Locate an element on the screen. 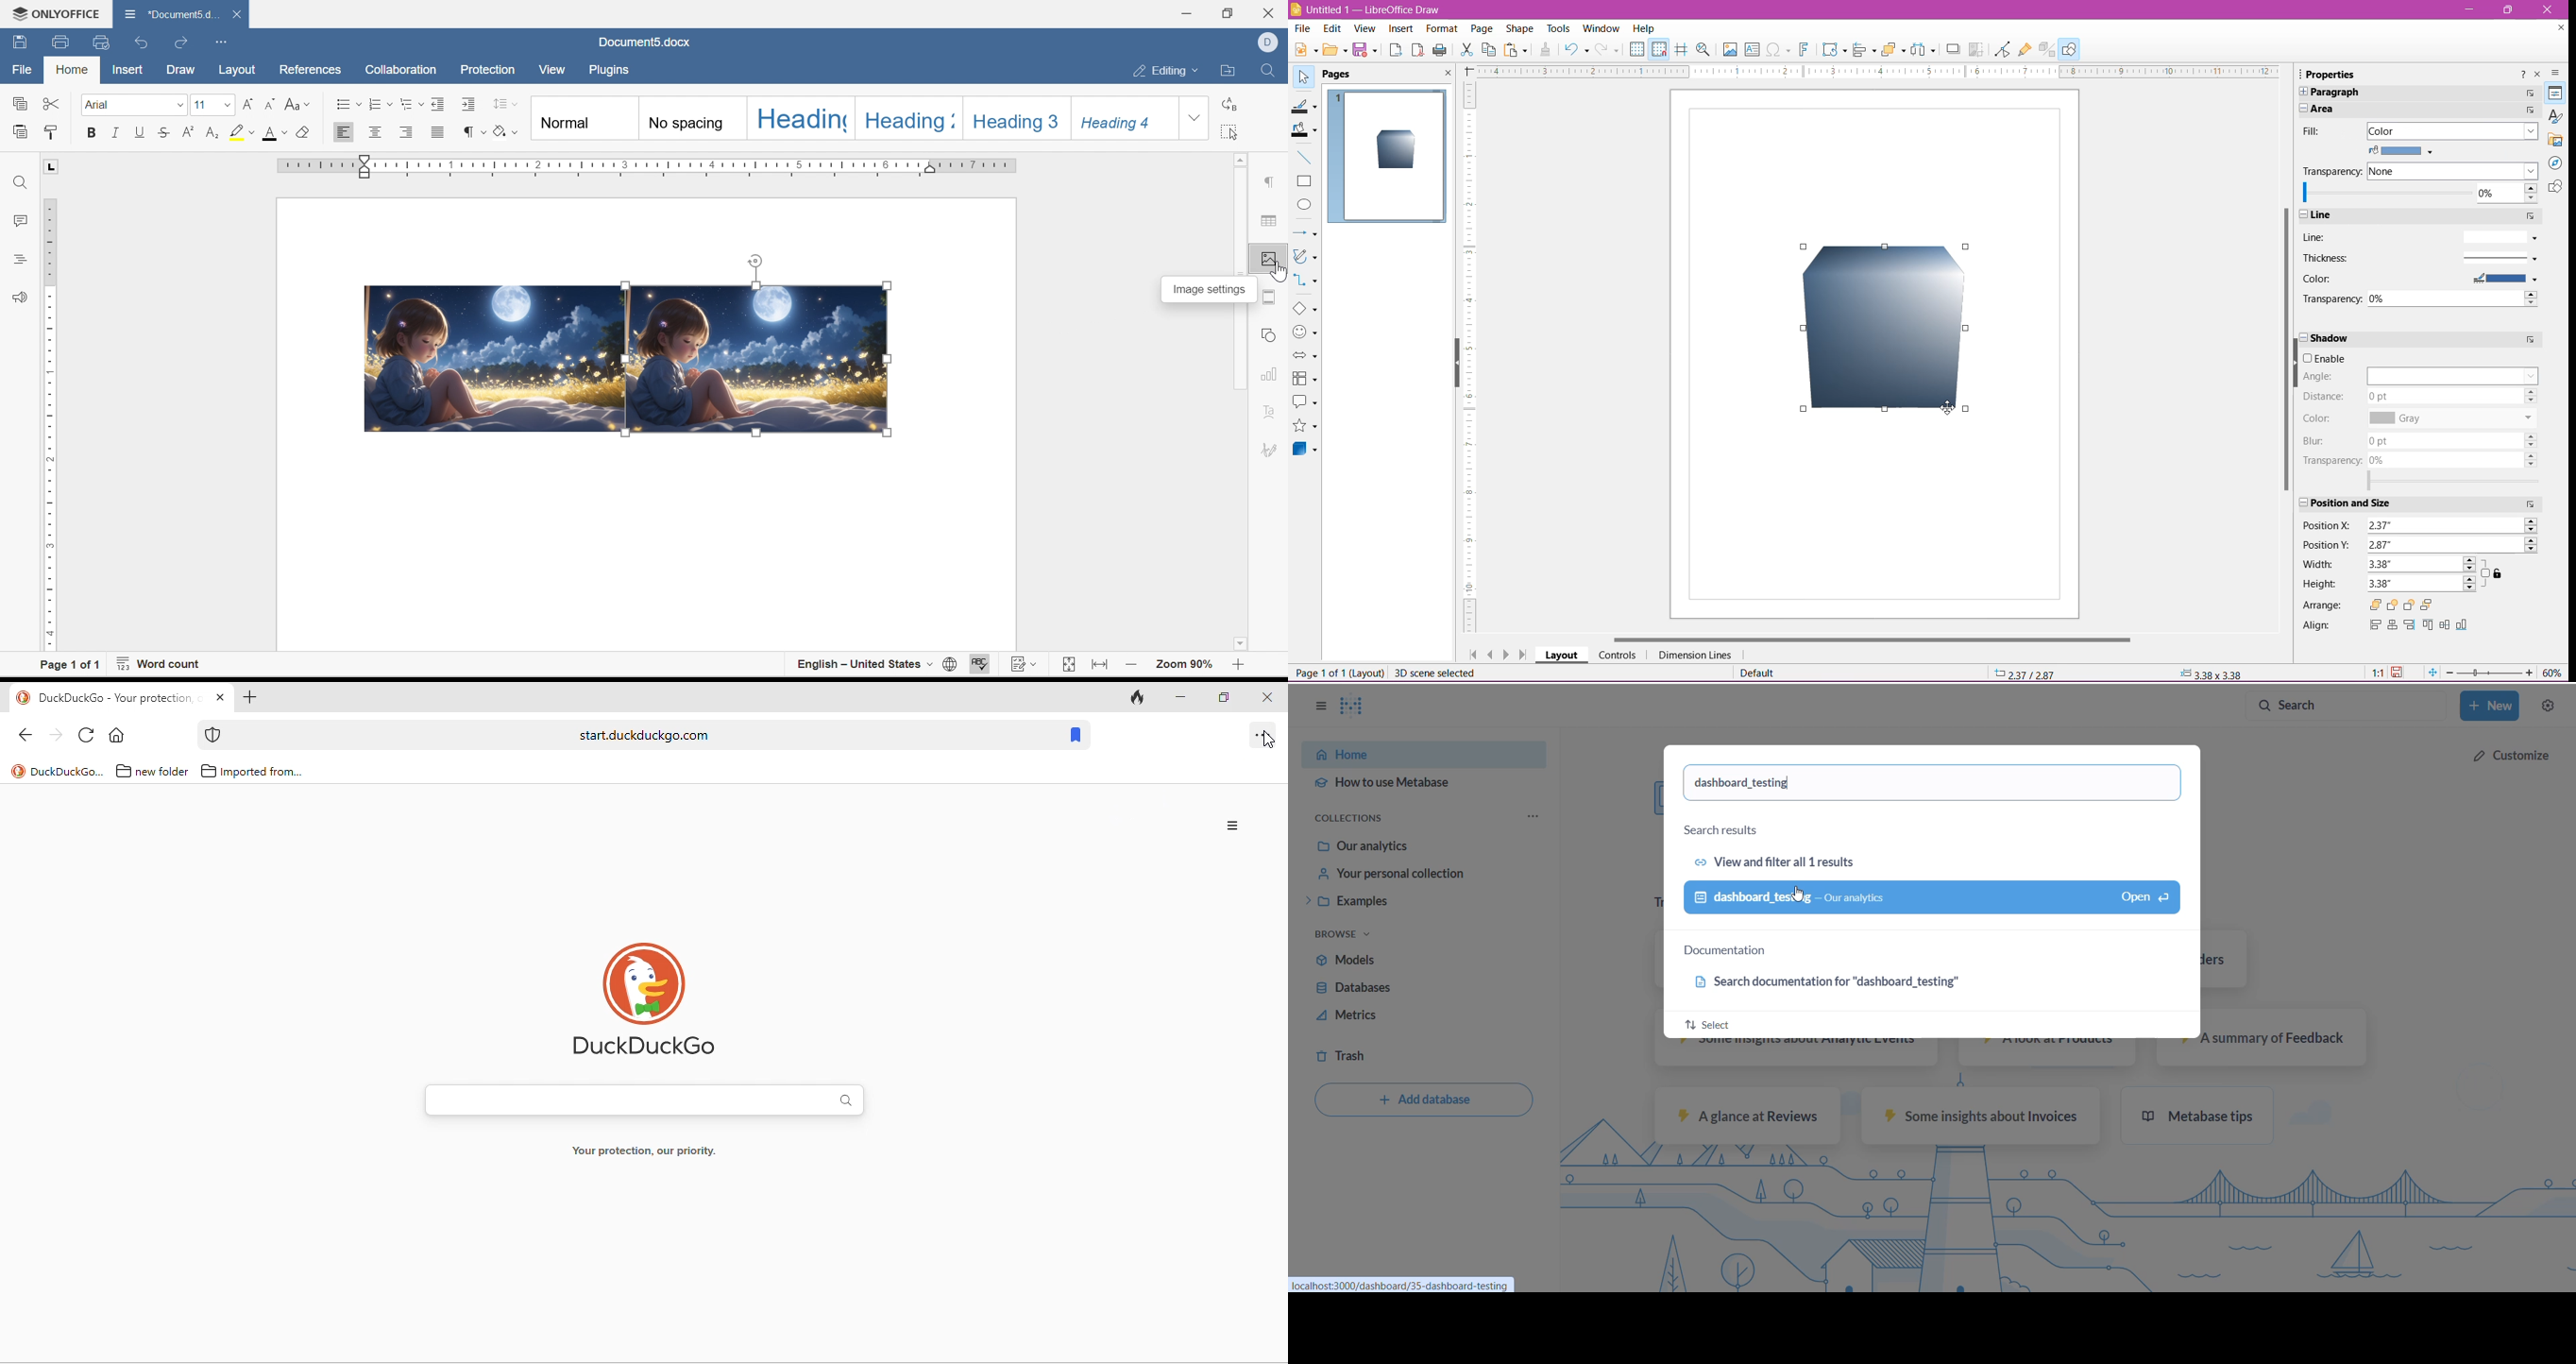 The image size is (2576, 1372). Transparency is located at coordinates (2334, 460).